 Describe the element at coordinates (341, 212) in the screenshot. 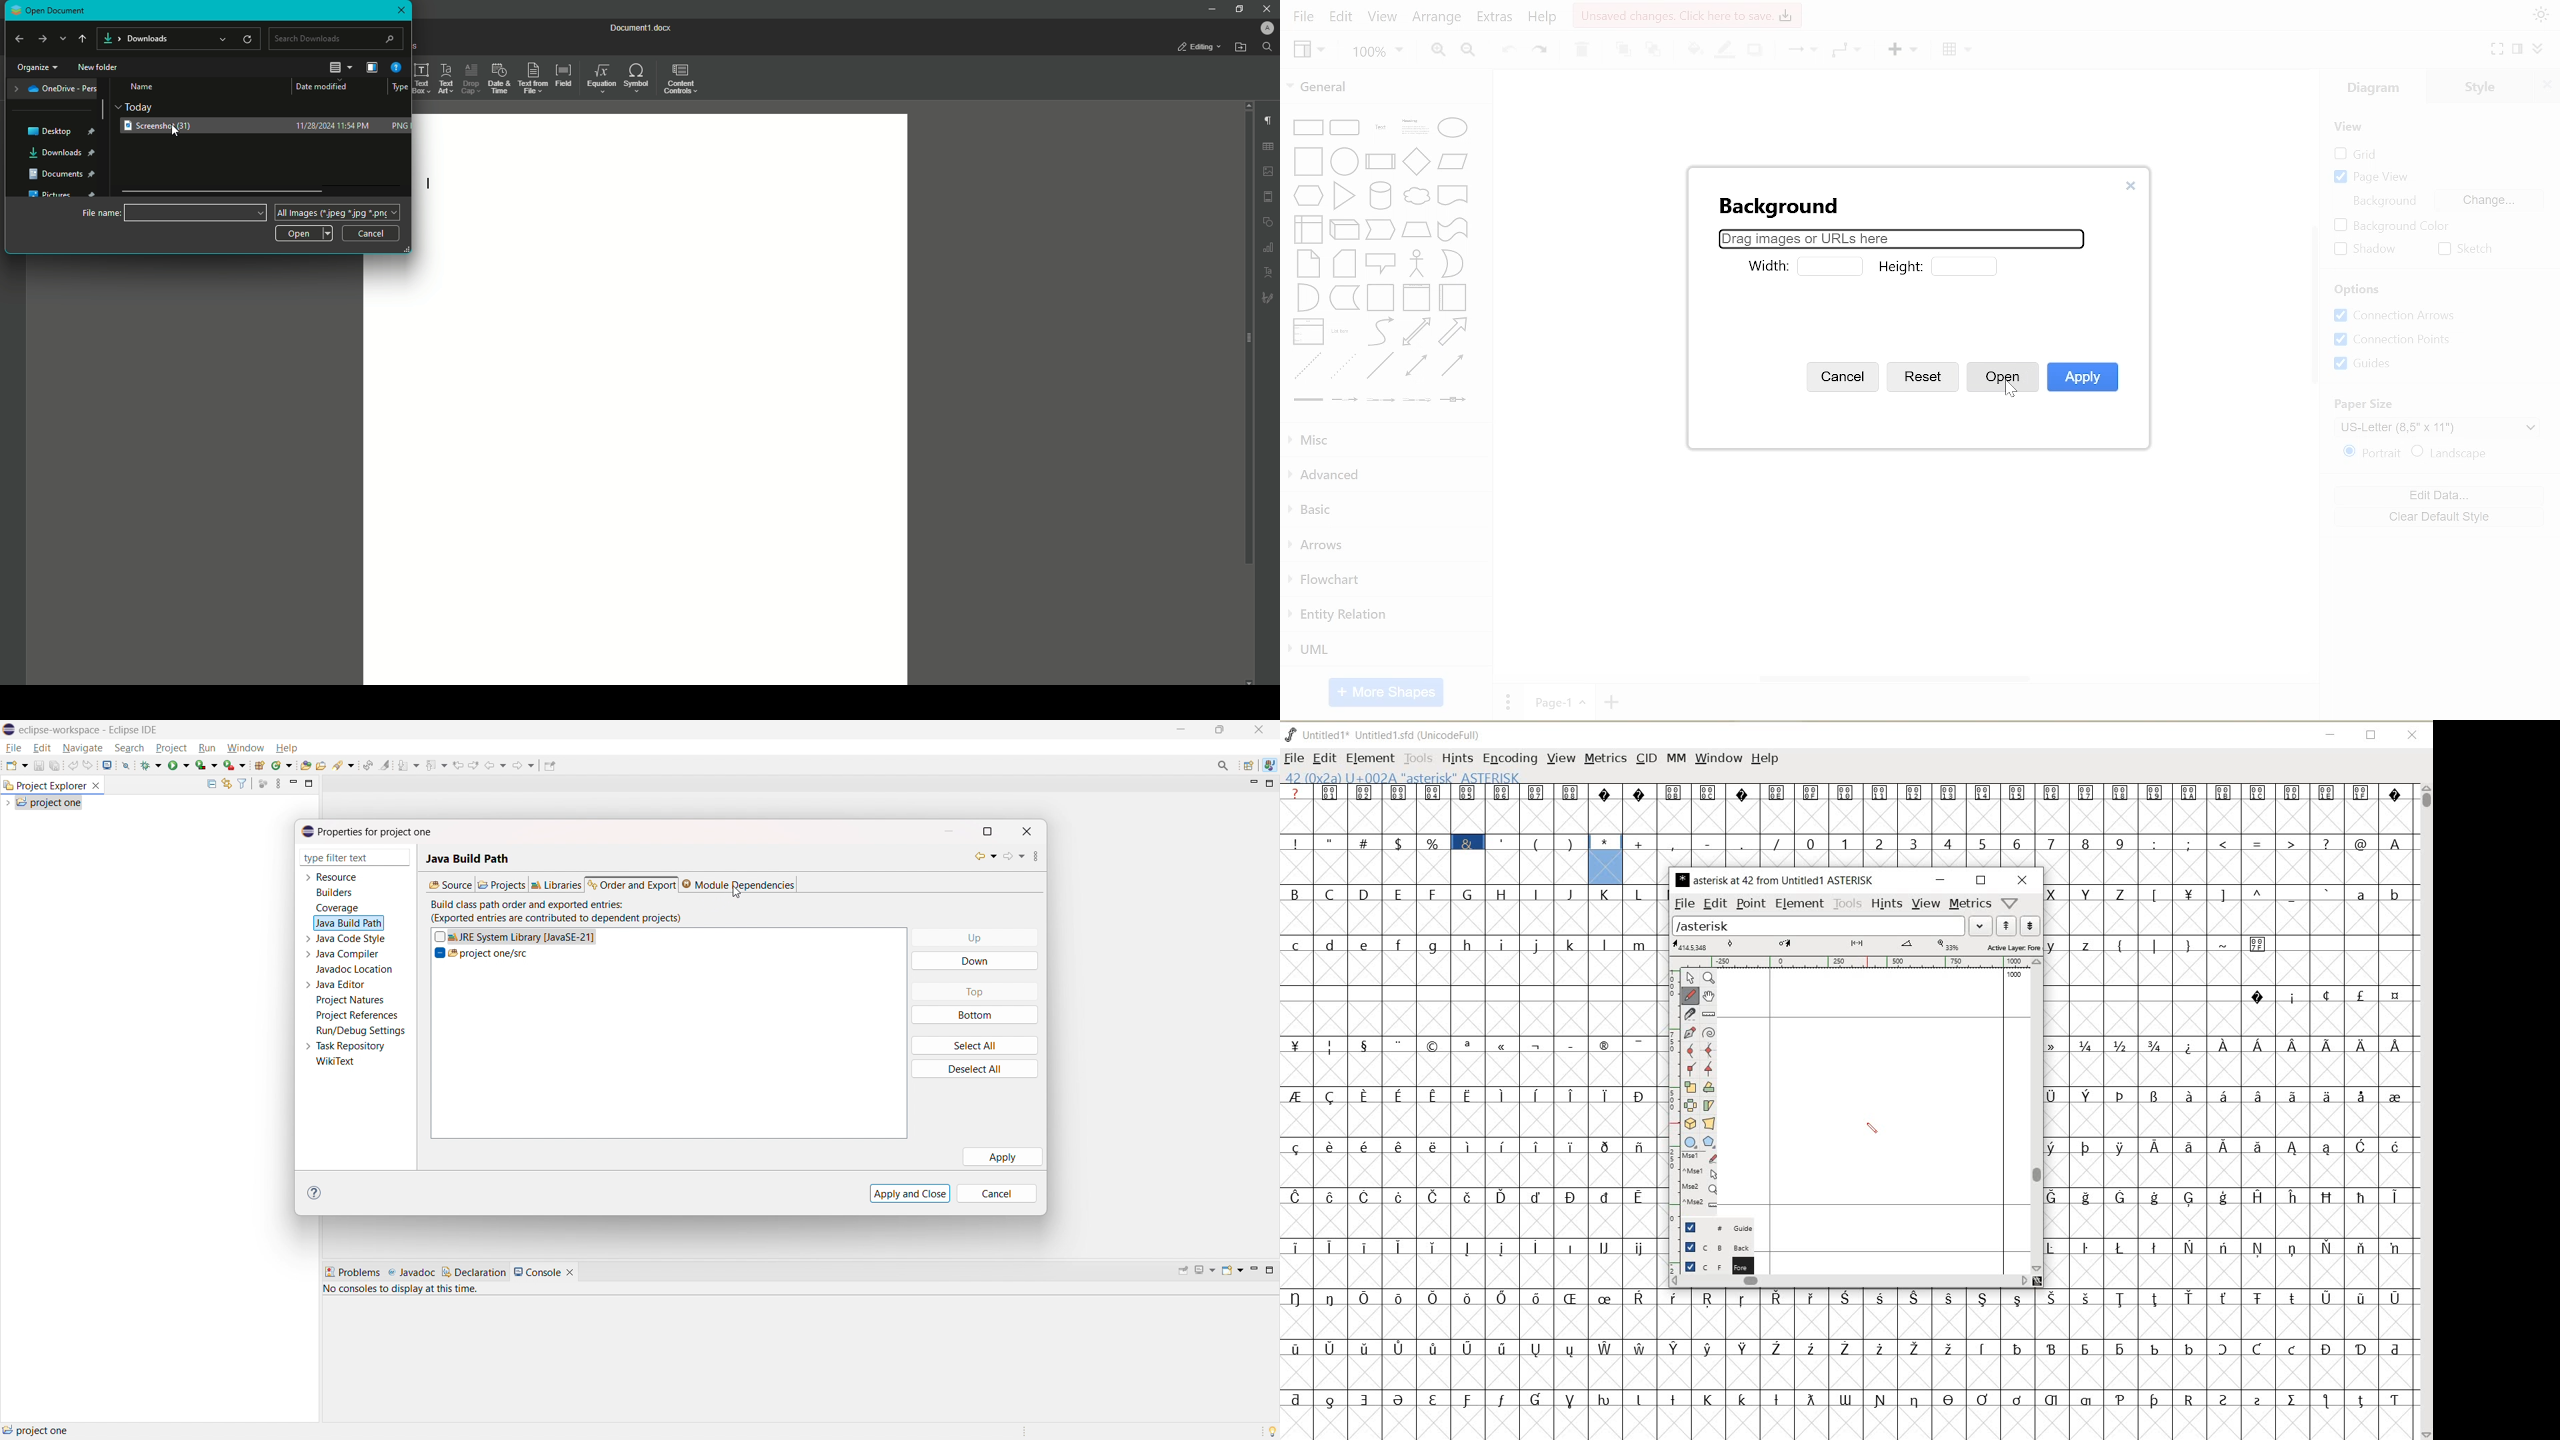

I see `File Types` at that location.